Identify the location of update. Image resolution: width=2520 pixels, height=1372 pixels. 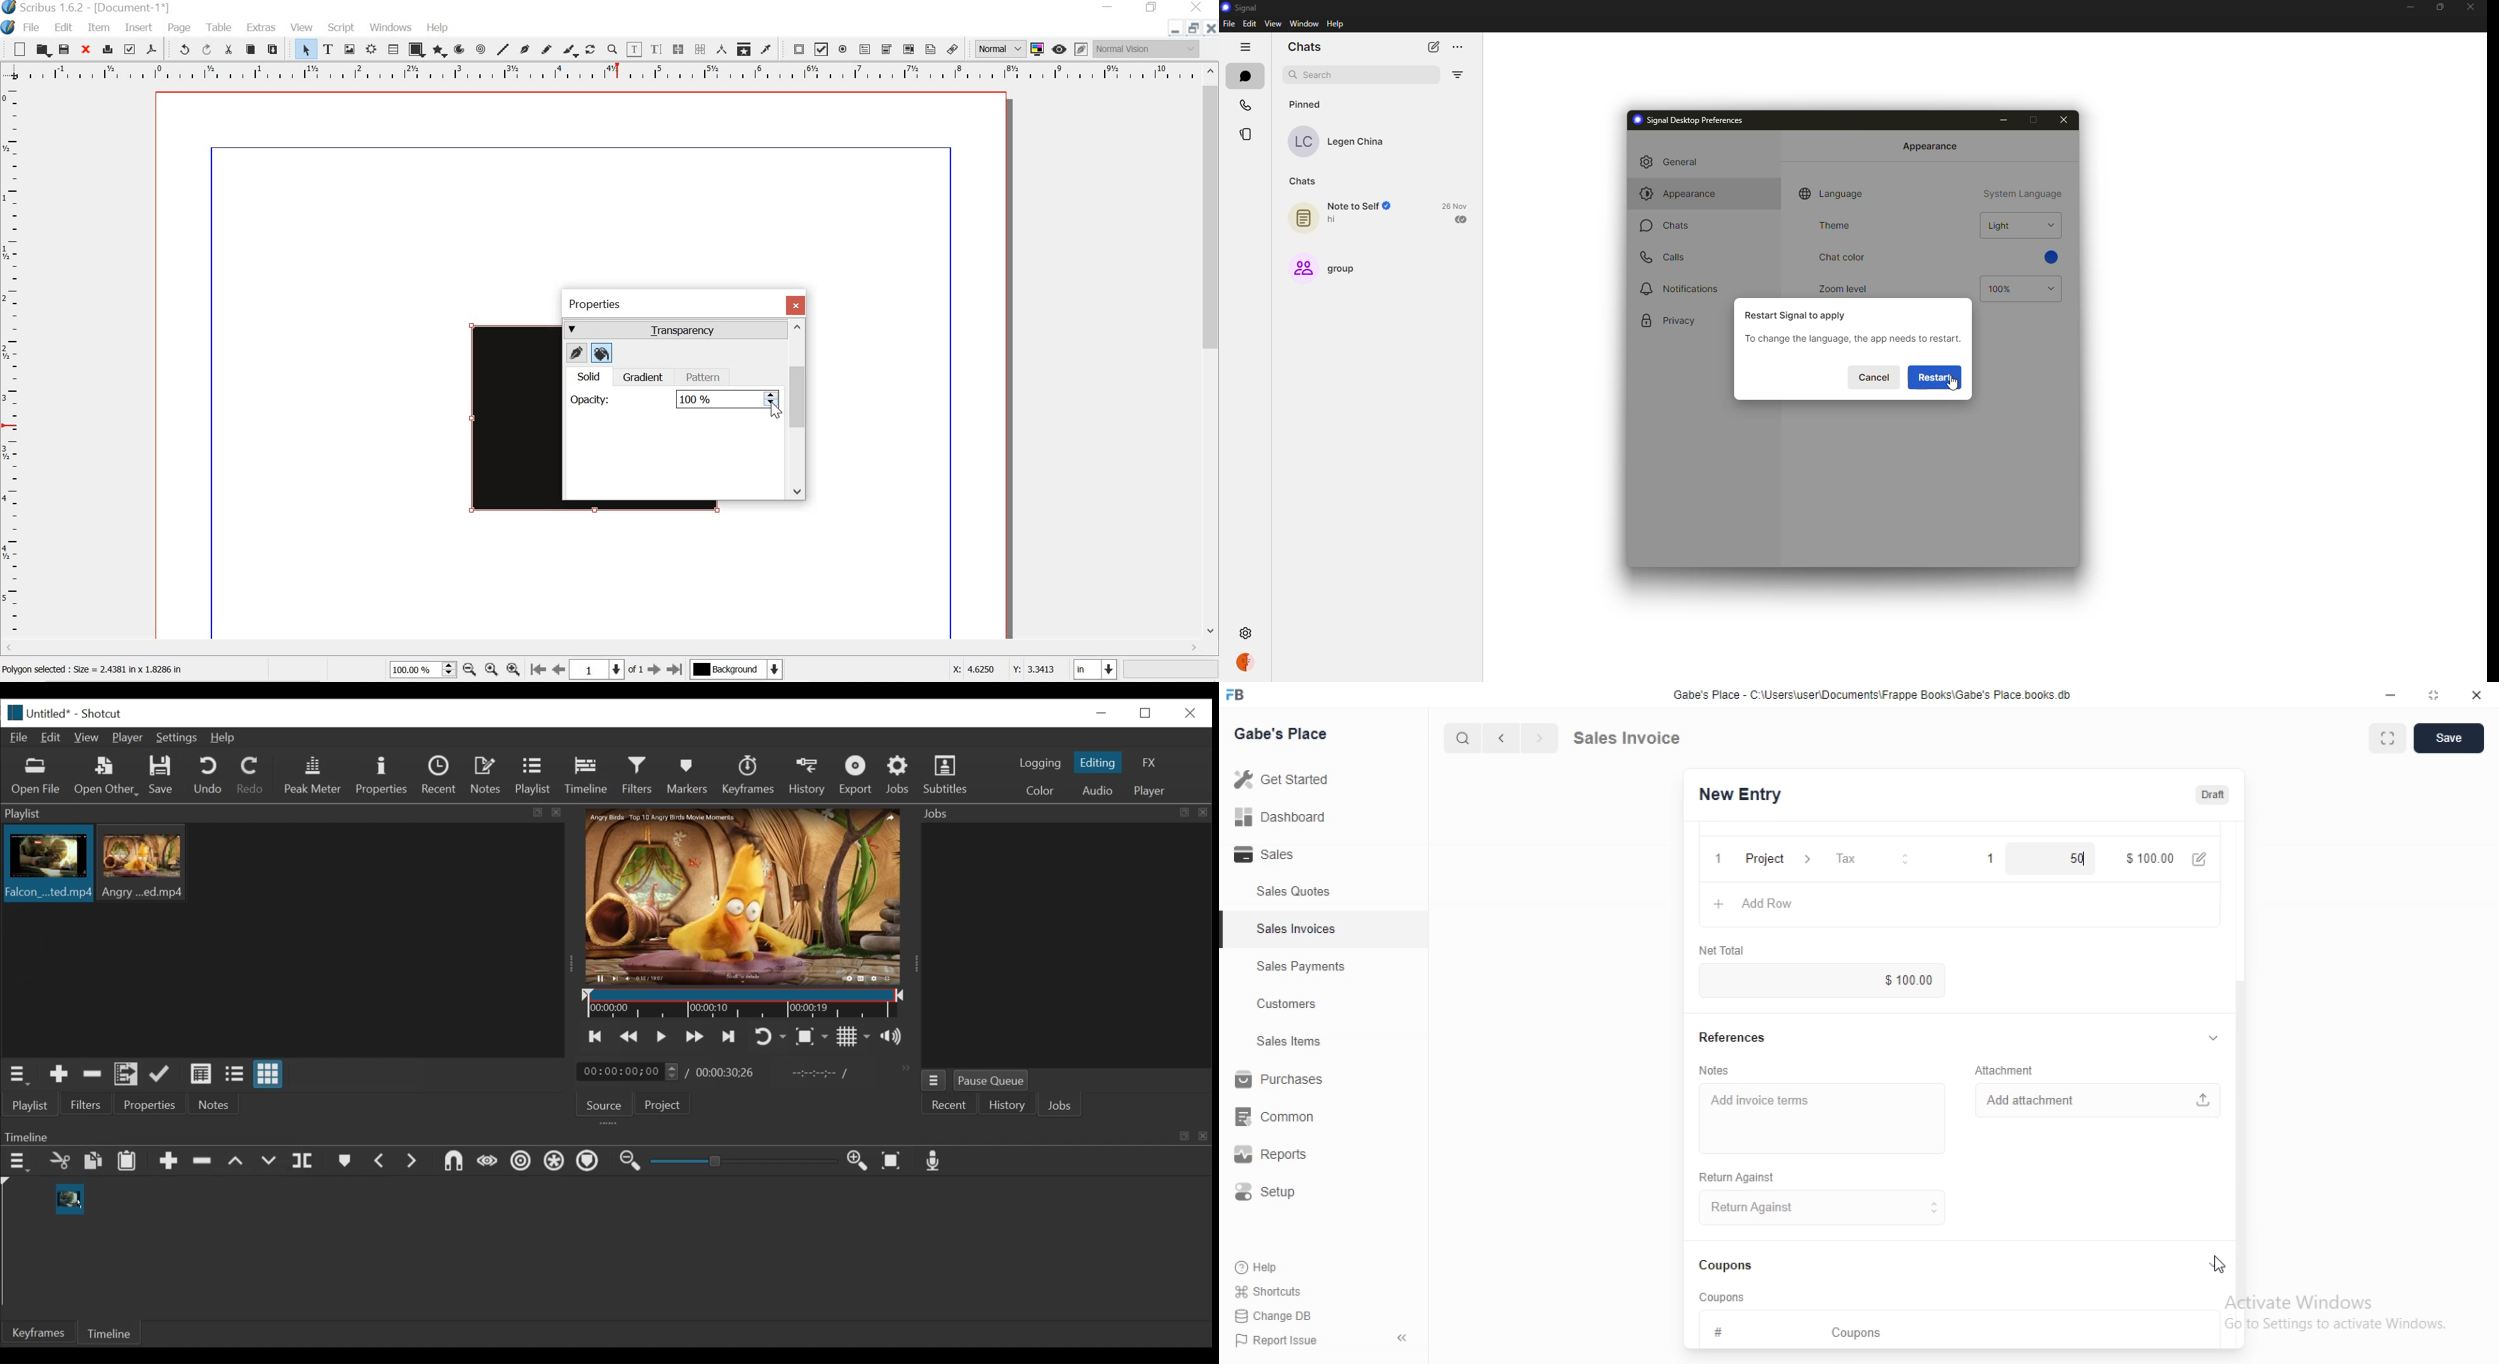
(162, 1077).